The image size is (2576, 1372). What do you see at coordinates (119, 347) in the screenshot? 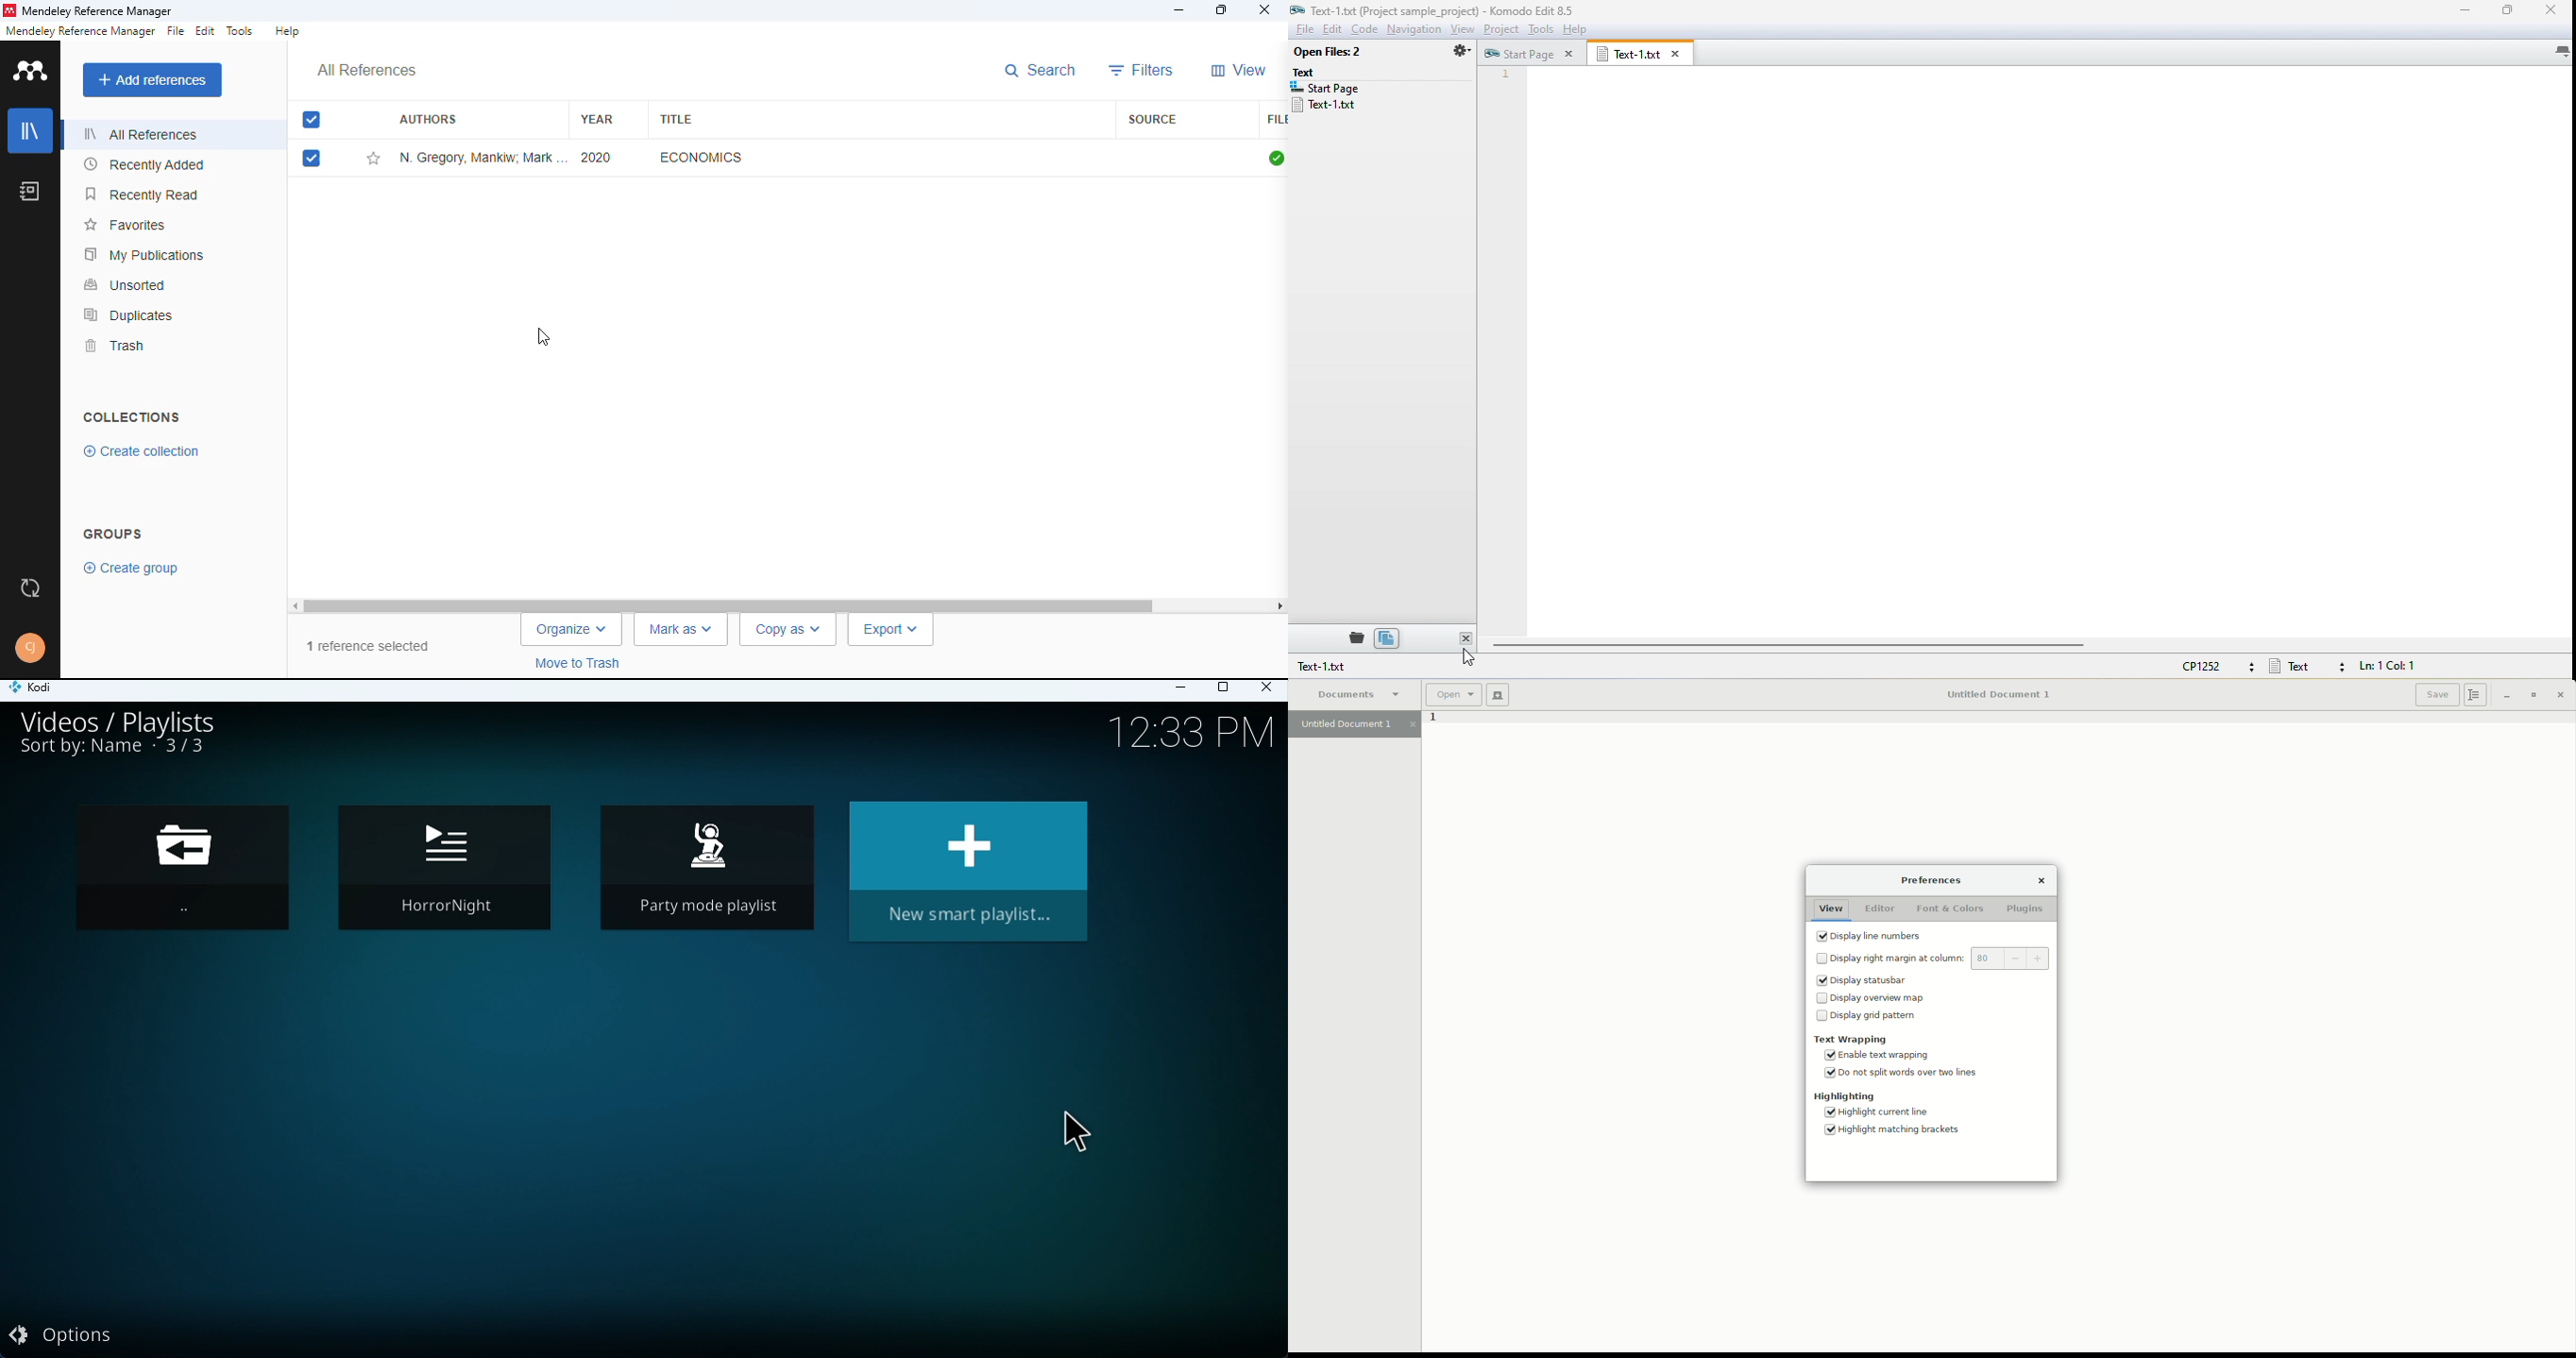
I see `trash` at bounding box center [119, 347].